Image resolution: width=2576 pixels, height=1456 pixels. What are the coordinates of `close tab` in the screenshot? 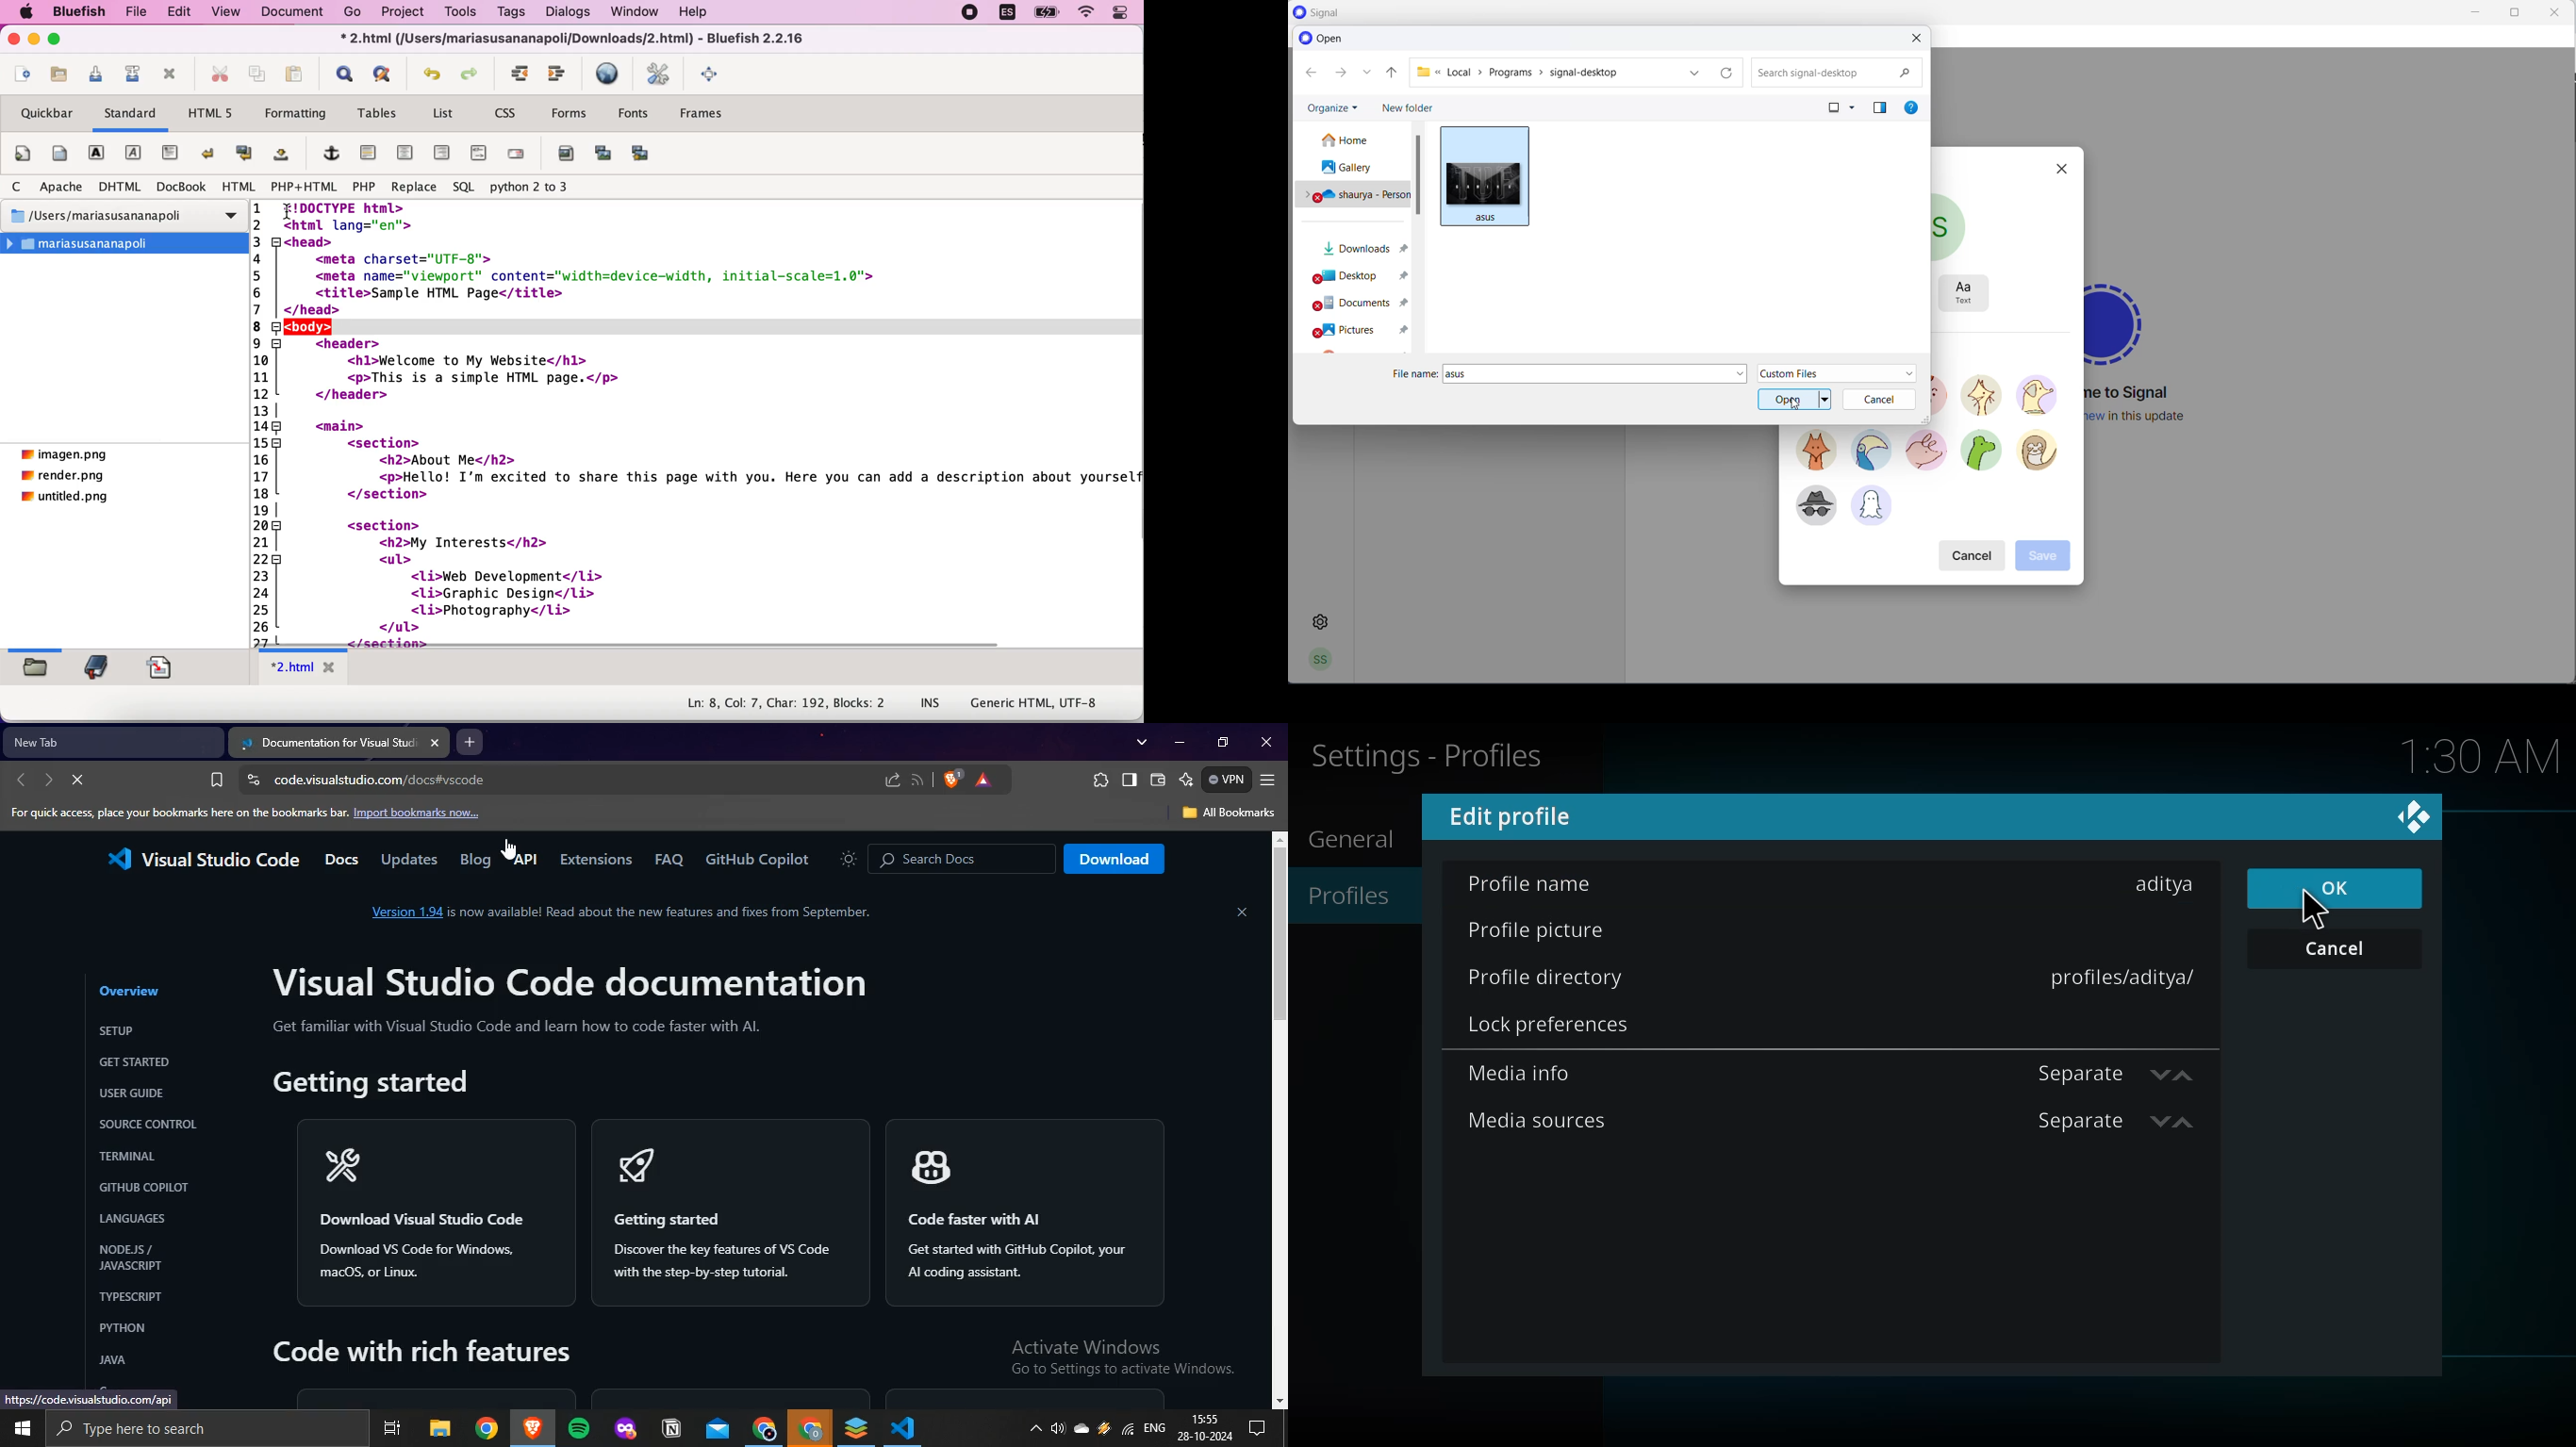 It's located at (435, 742).